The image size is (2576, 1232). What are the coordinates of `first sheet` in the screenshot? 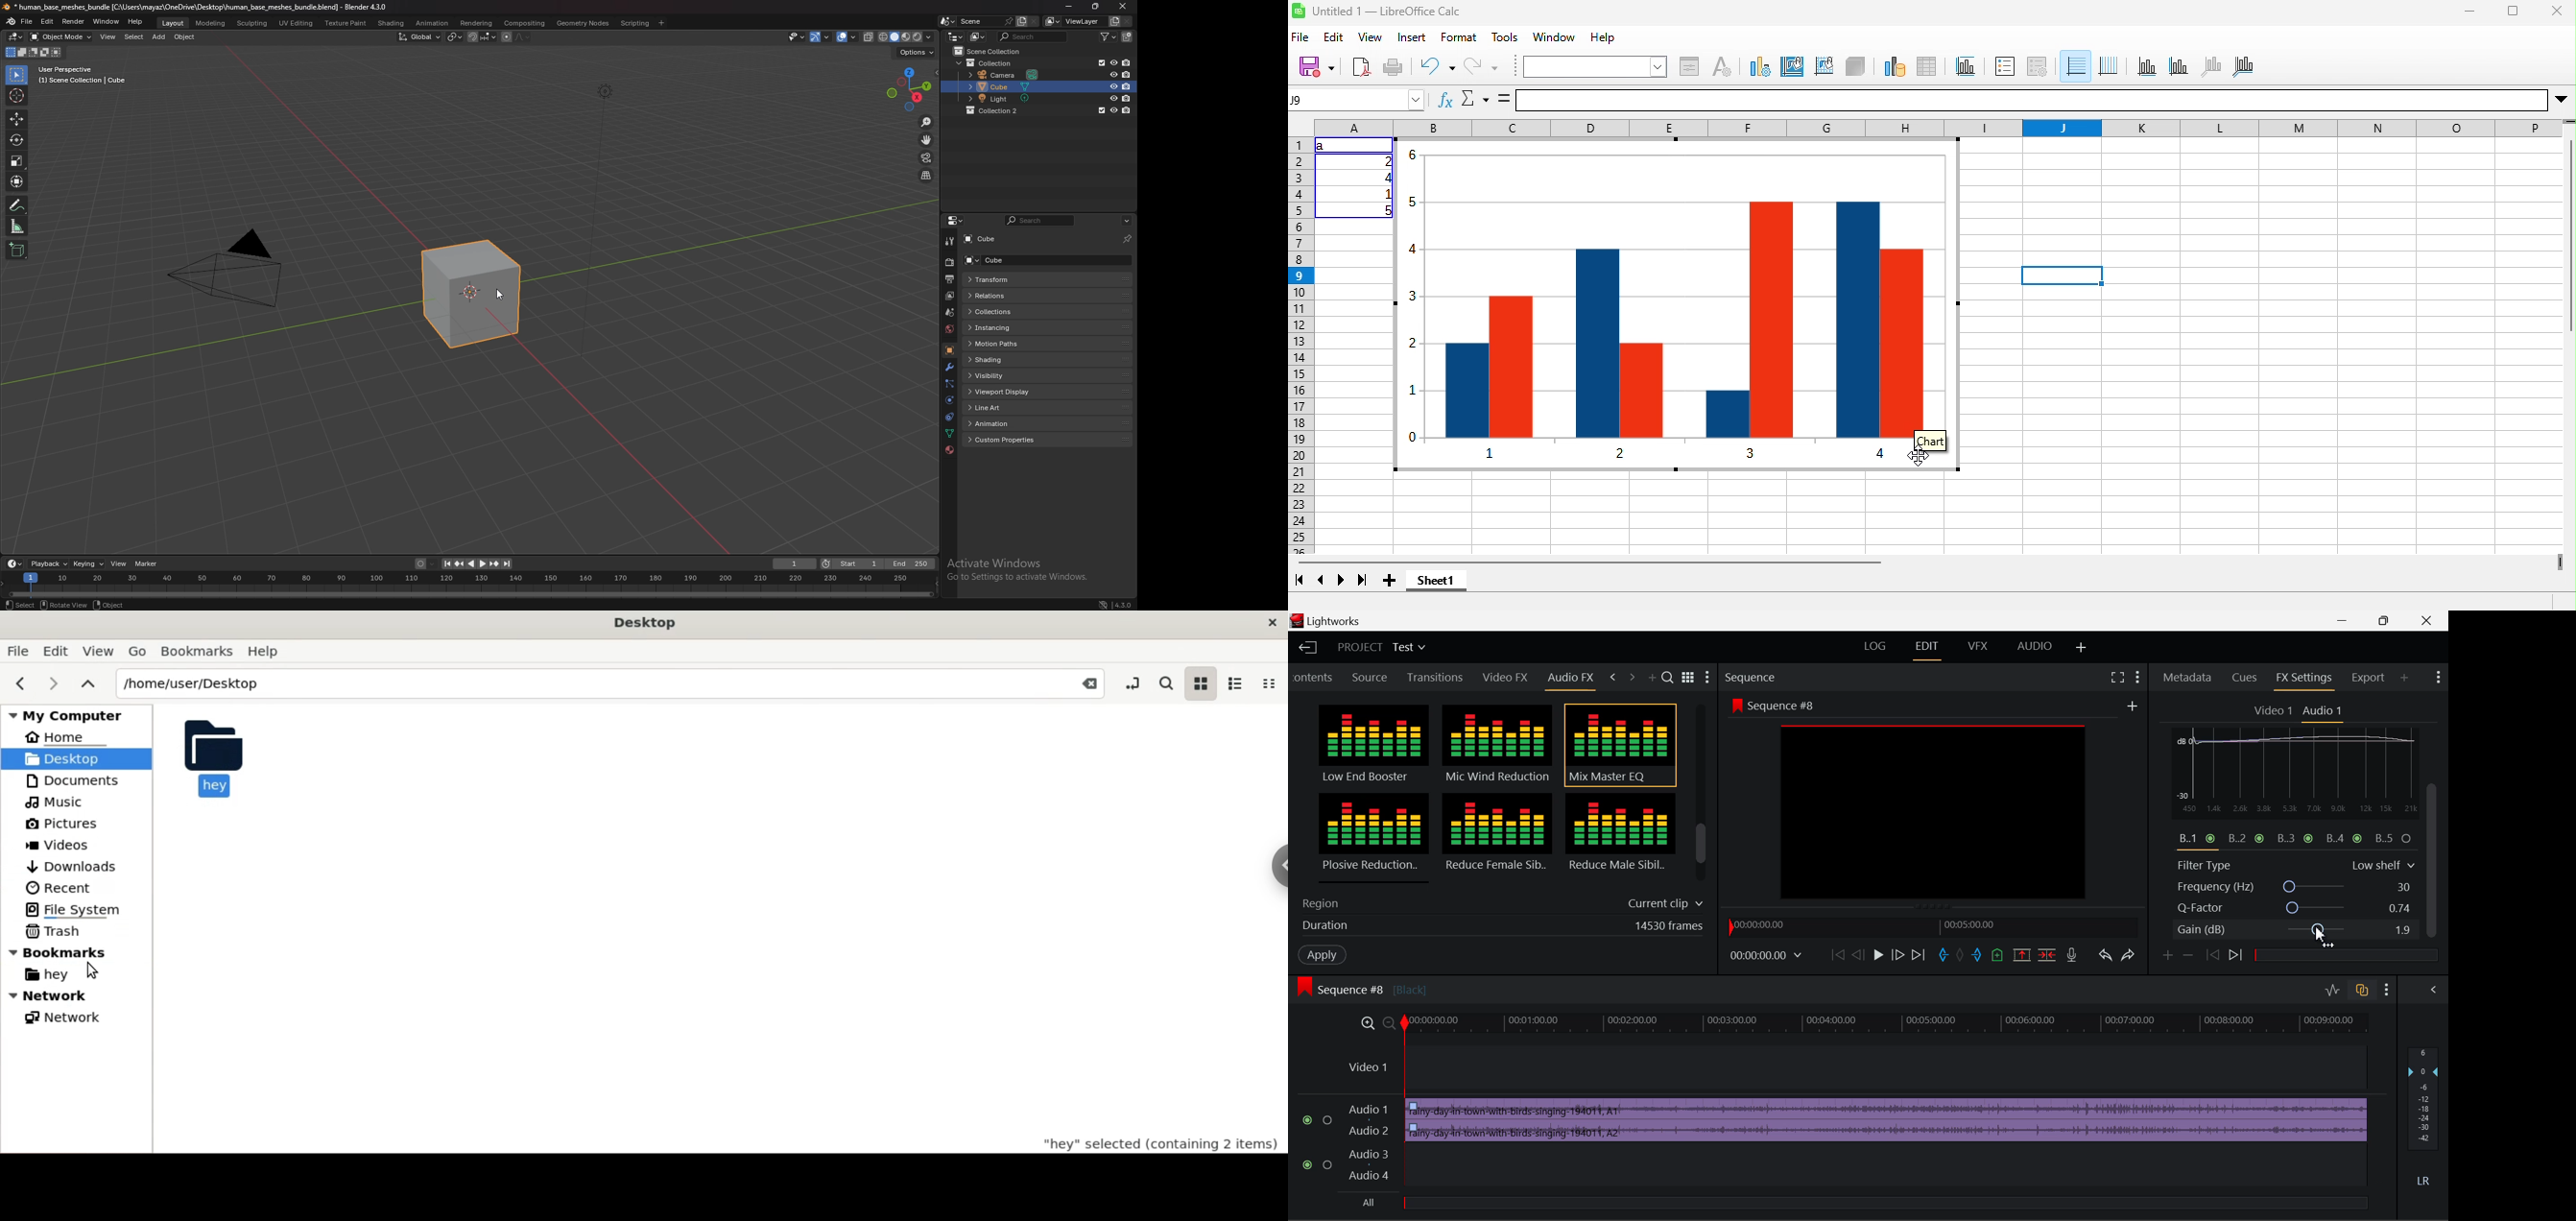 It's located at (1300, 581).